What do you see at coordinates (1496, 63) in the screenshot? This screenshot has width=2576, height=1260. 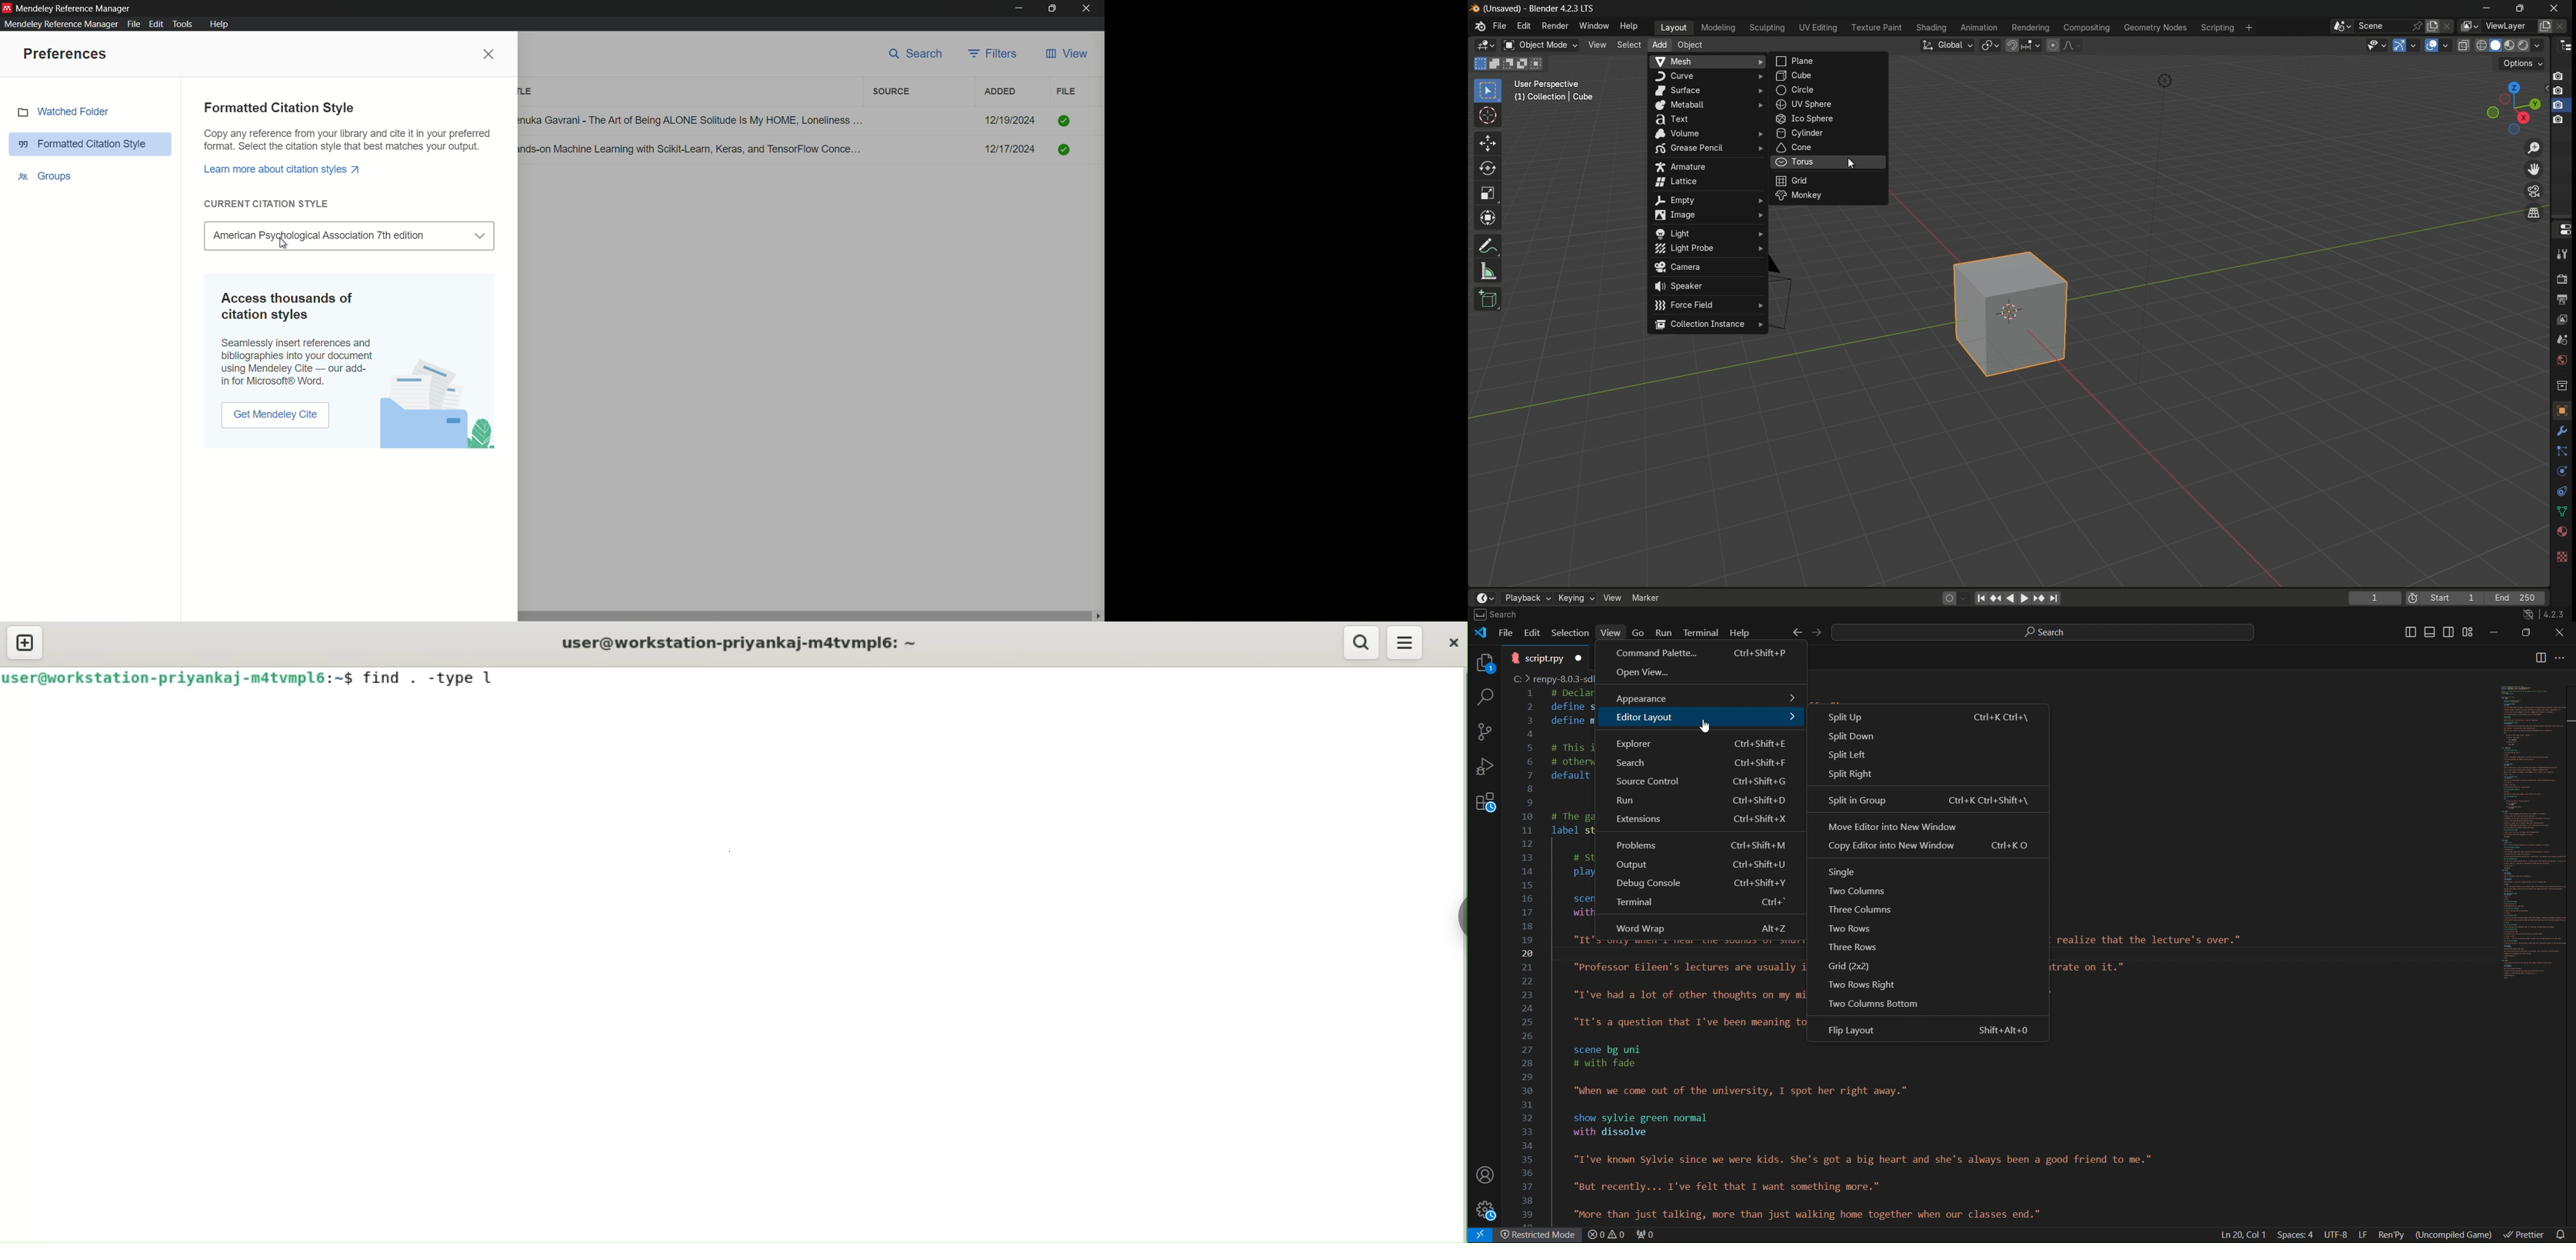 I see `extend existing selection` at bounding box center [1496, 63].